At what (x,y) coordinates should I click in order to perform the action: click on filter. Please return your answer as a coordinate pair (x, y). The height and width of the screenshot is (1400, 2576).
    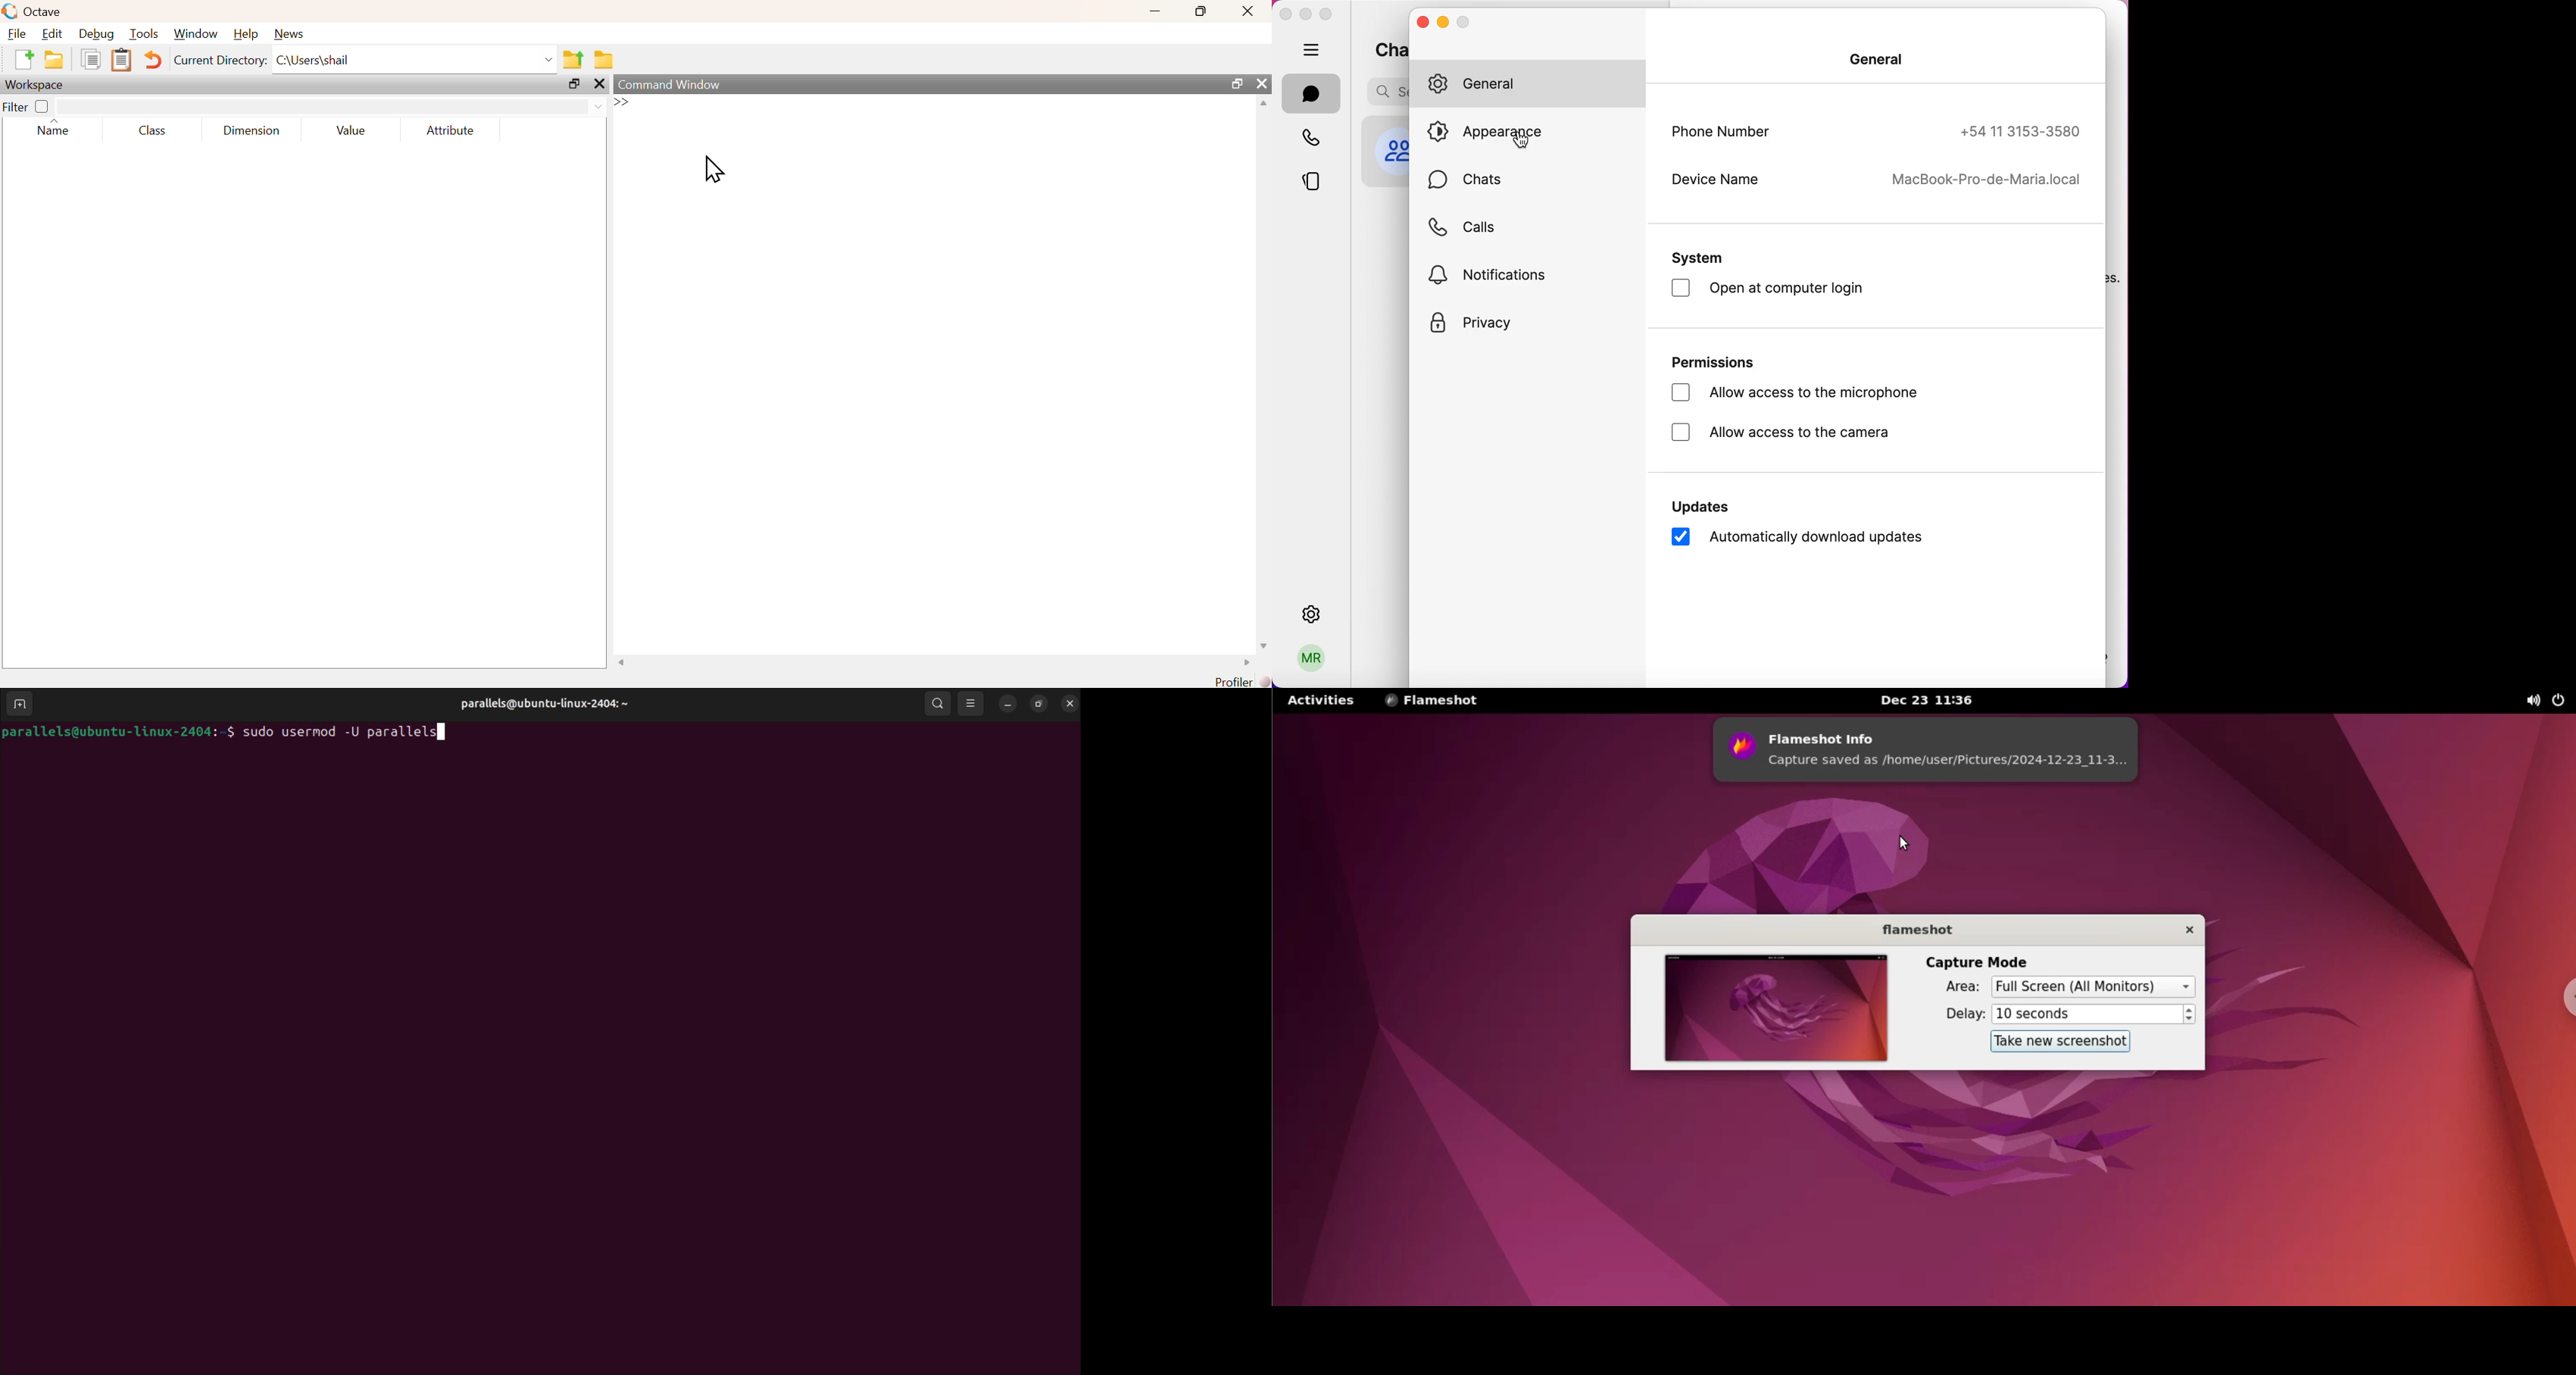
    Looking at the image, I should click on (15, 107).